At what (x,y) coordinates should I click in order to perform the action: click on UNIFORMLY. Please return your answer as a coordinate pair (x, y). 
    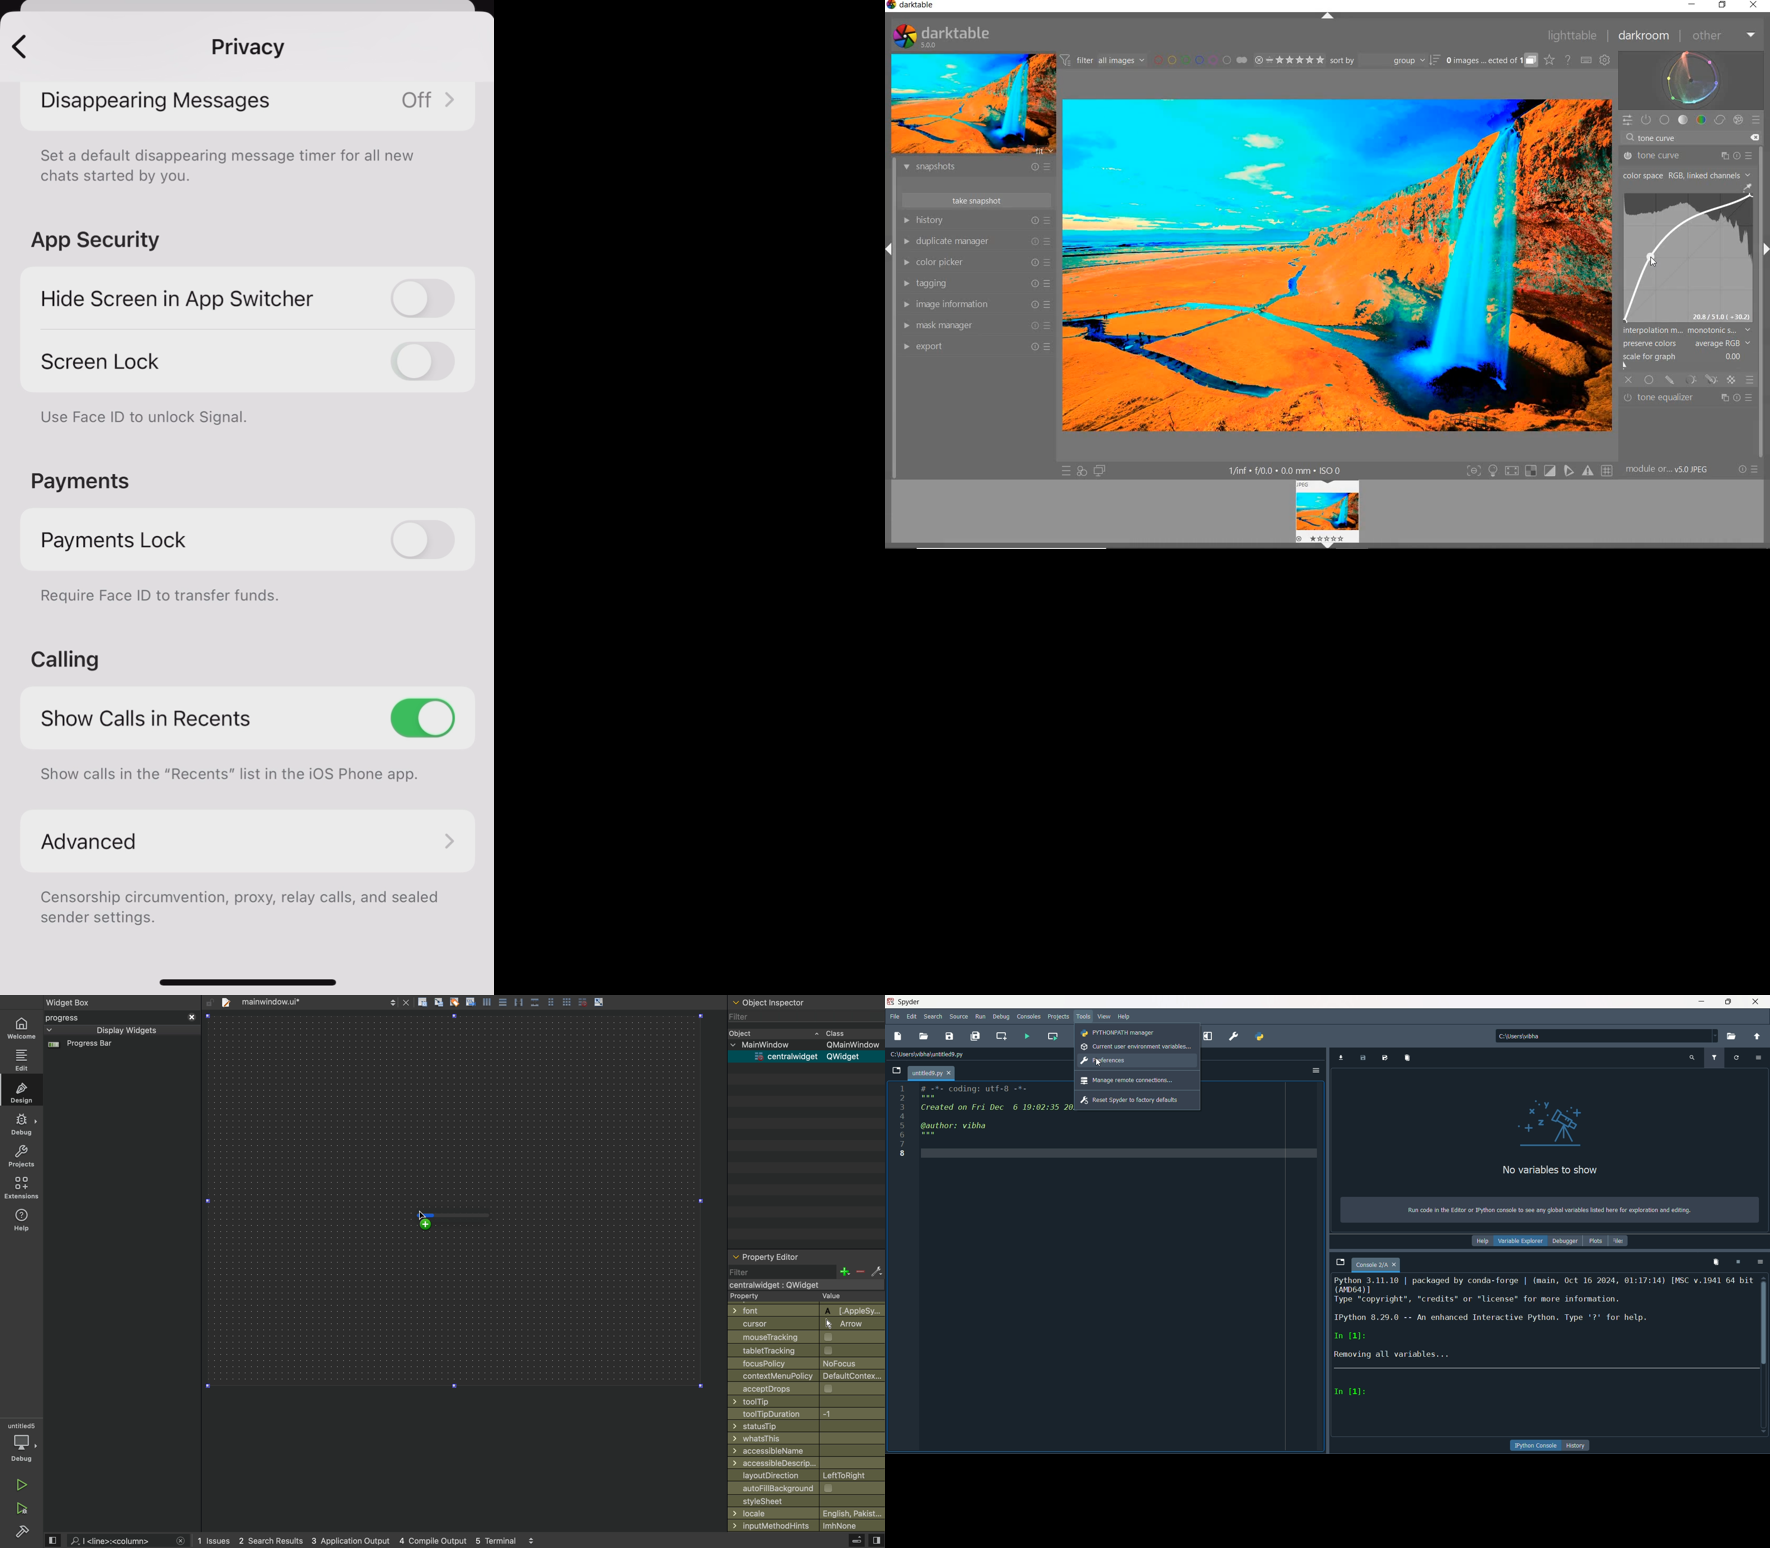
    Looking at the image, I should click on (1649, 381).